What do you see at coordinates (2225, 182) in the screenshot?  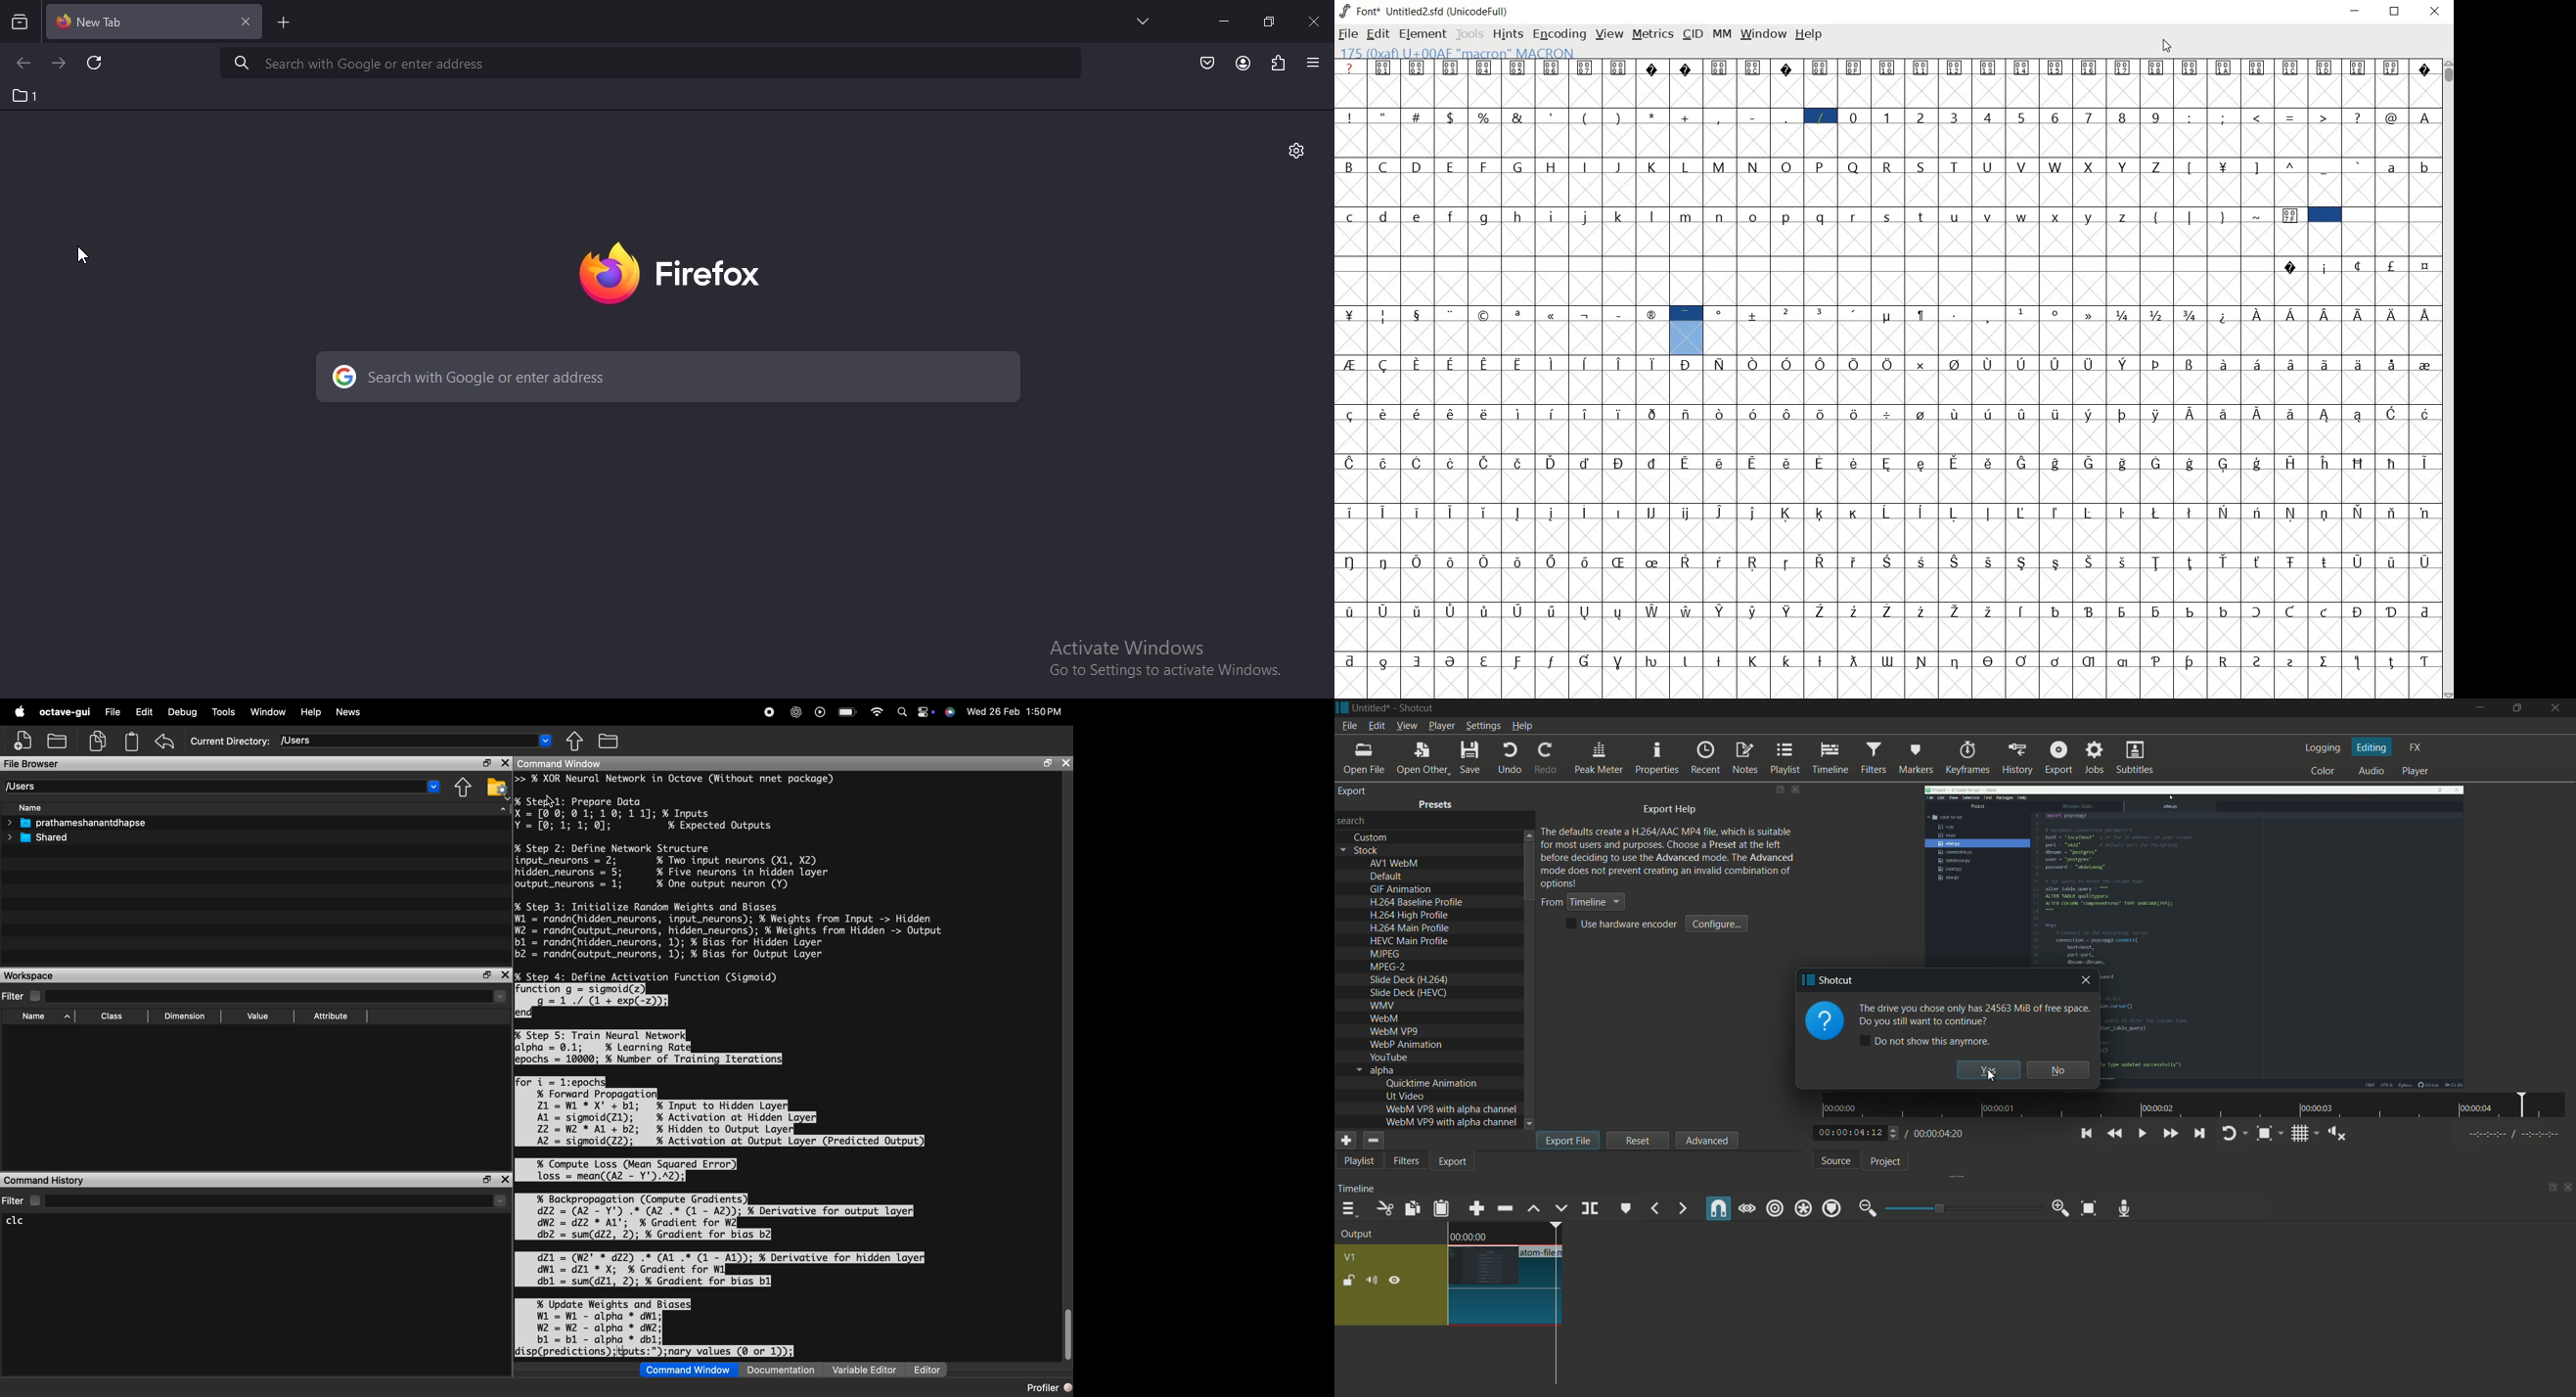 I see `currency` at bounding box center [2225, 182].